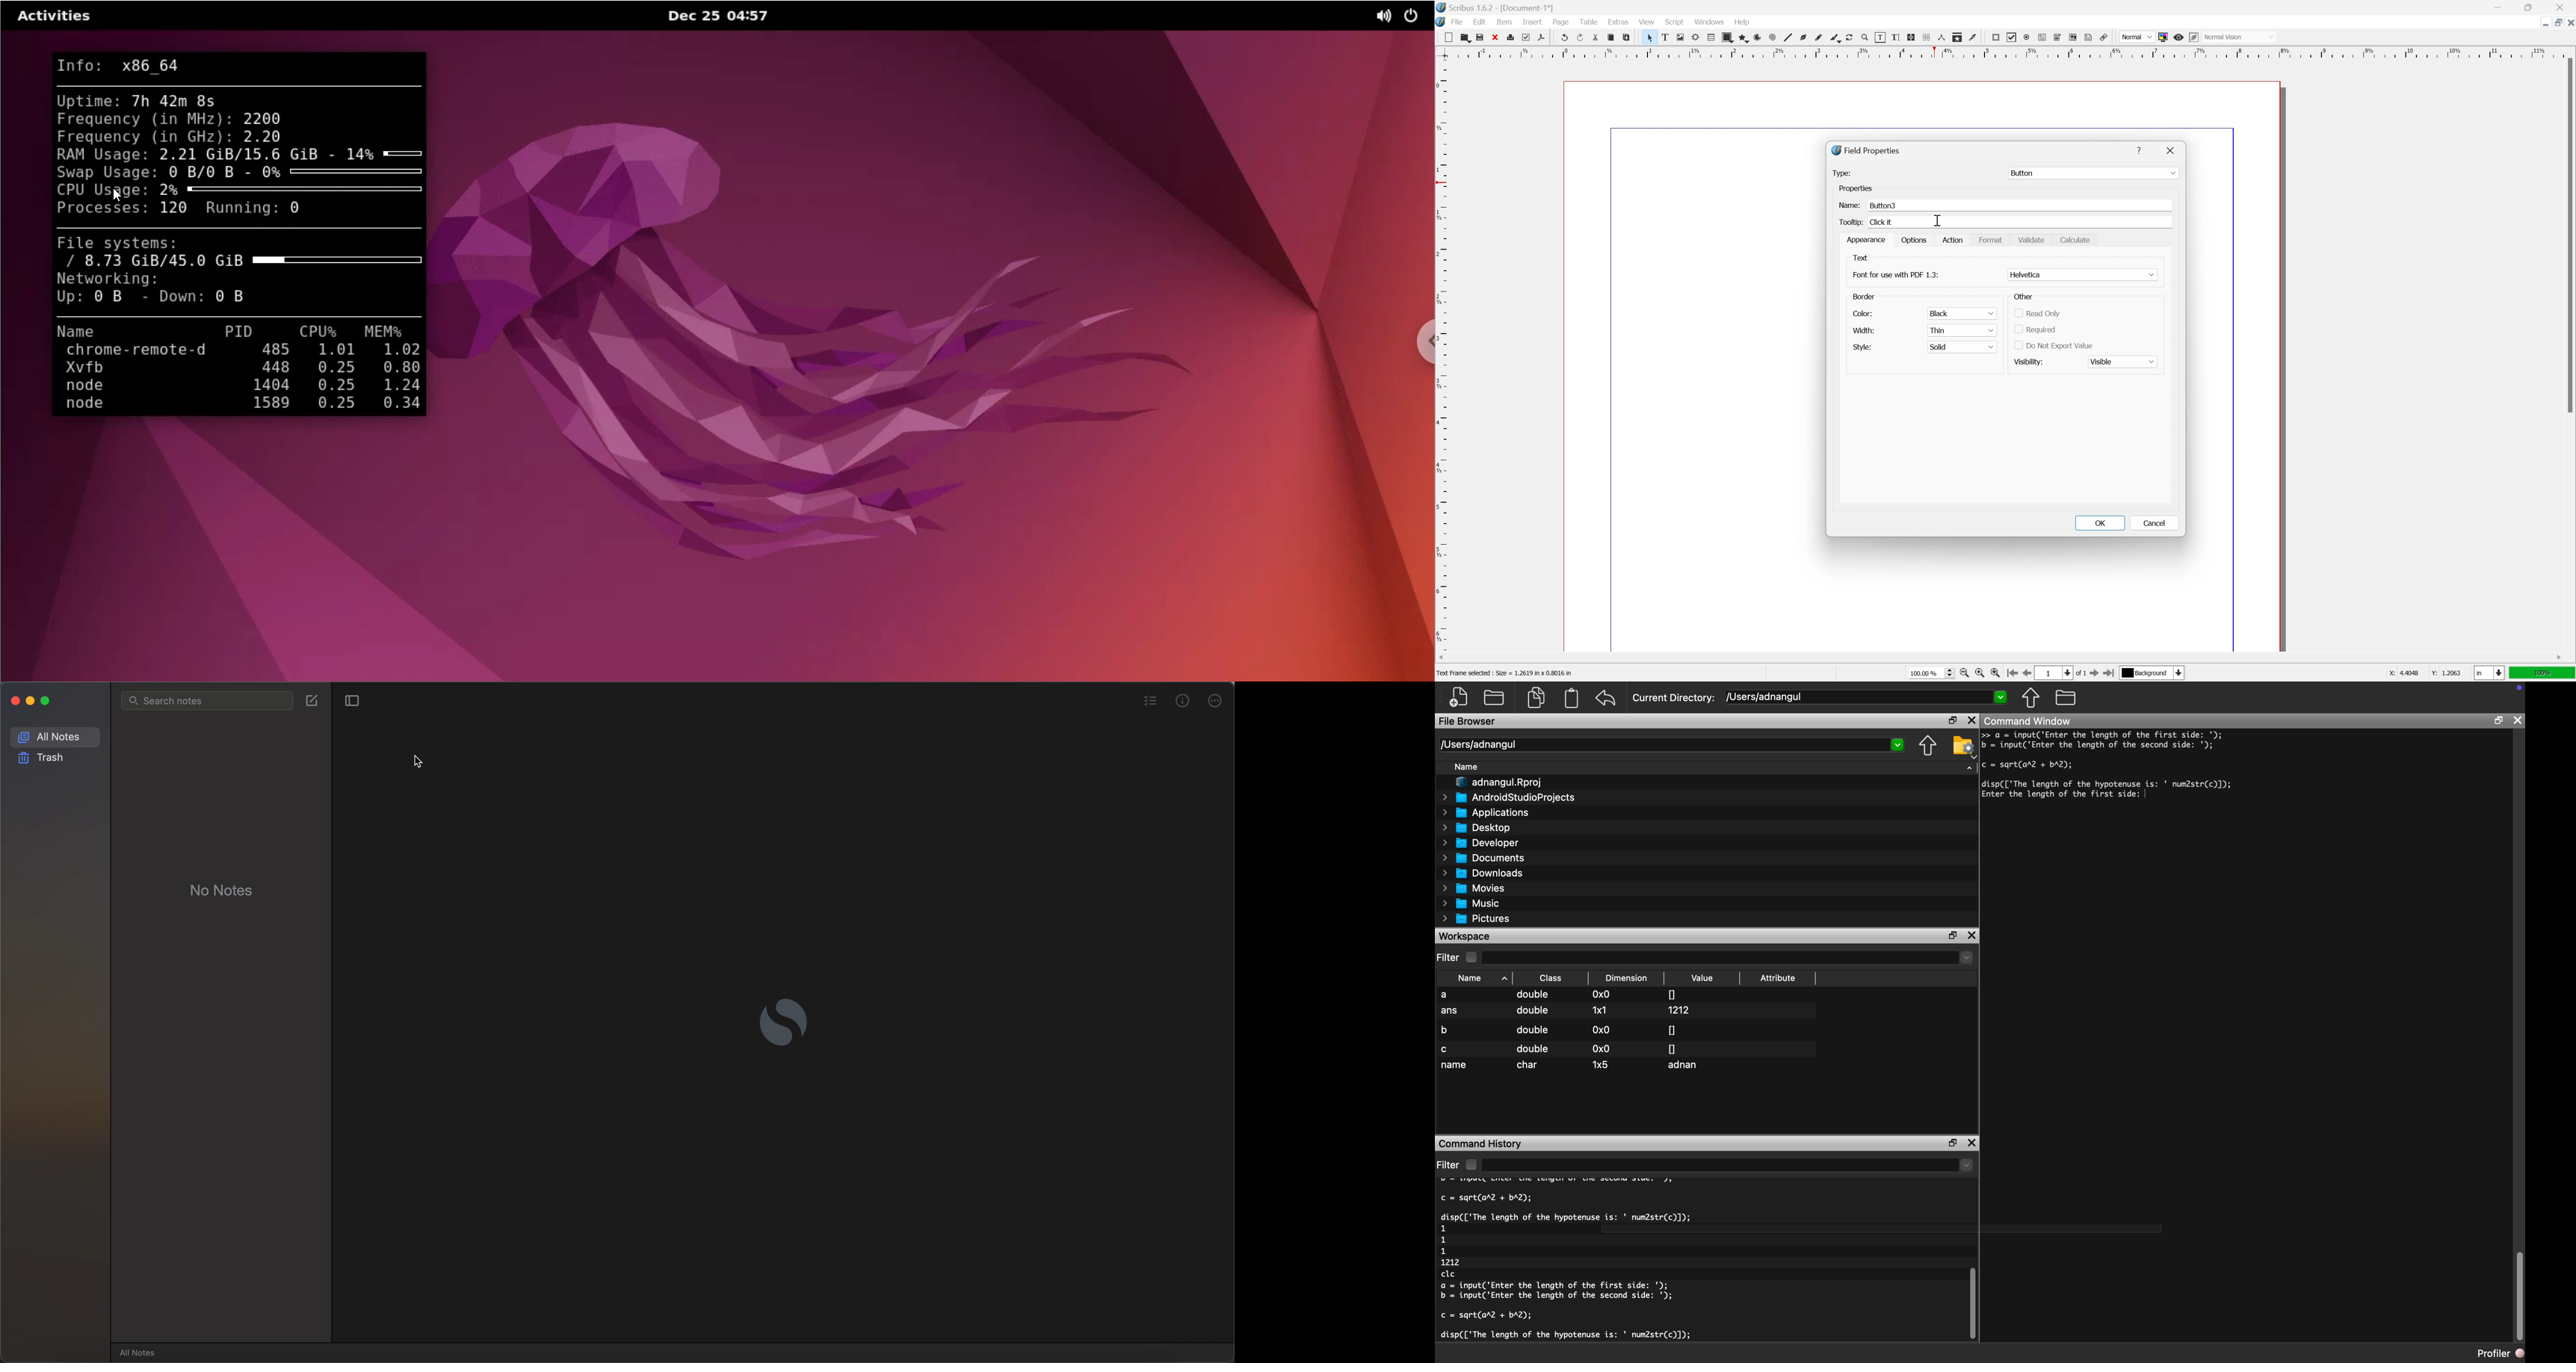 The height and width of the screenshot is (1372, 2576). I want to click on char, so click(1530, 1065).